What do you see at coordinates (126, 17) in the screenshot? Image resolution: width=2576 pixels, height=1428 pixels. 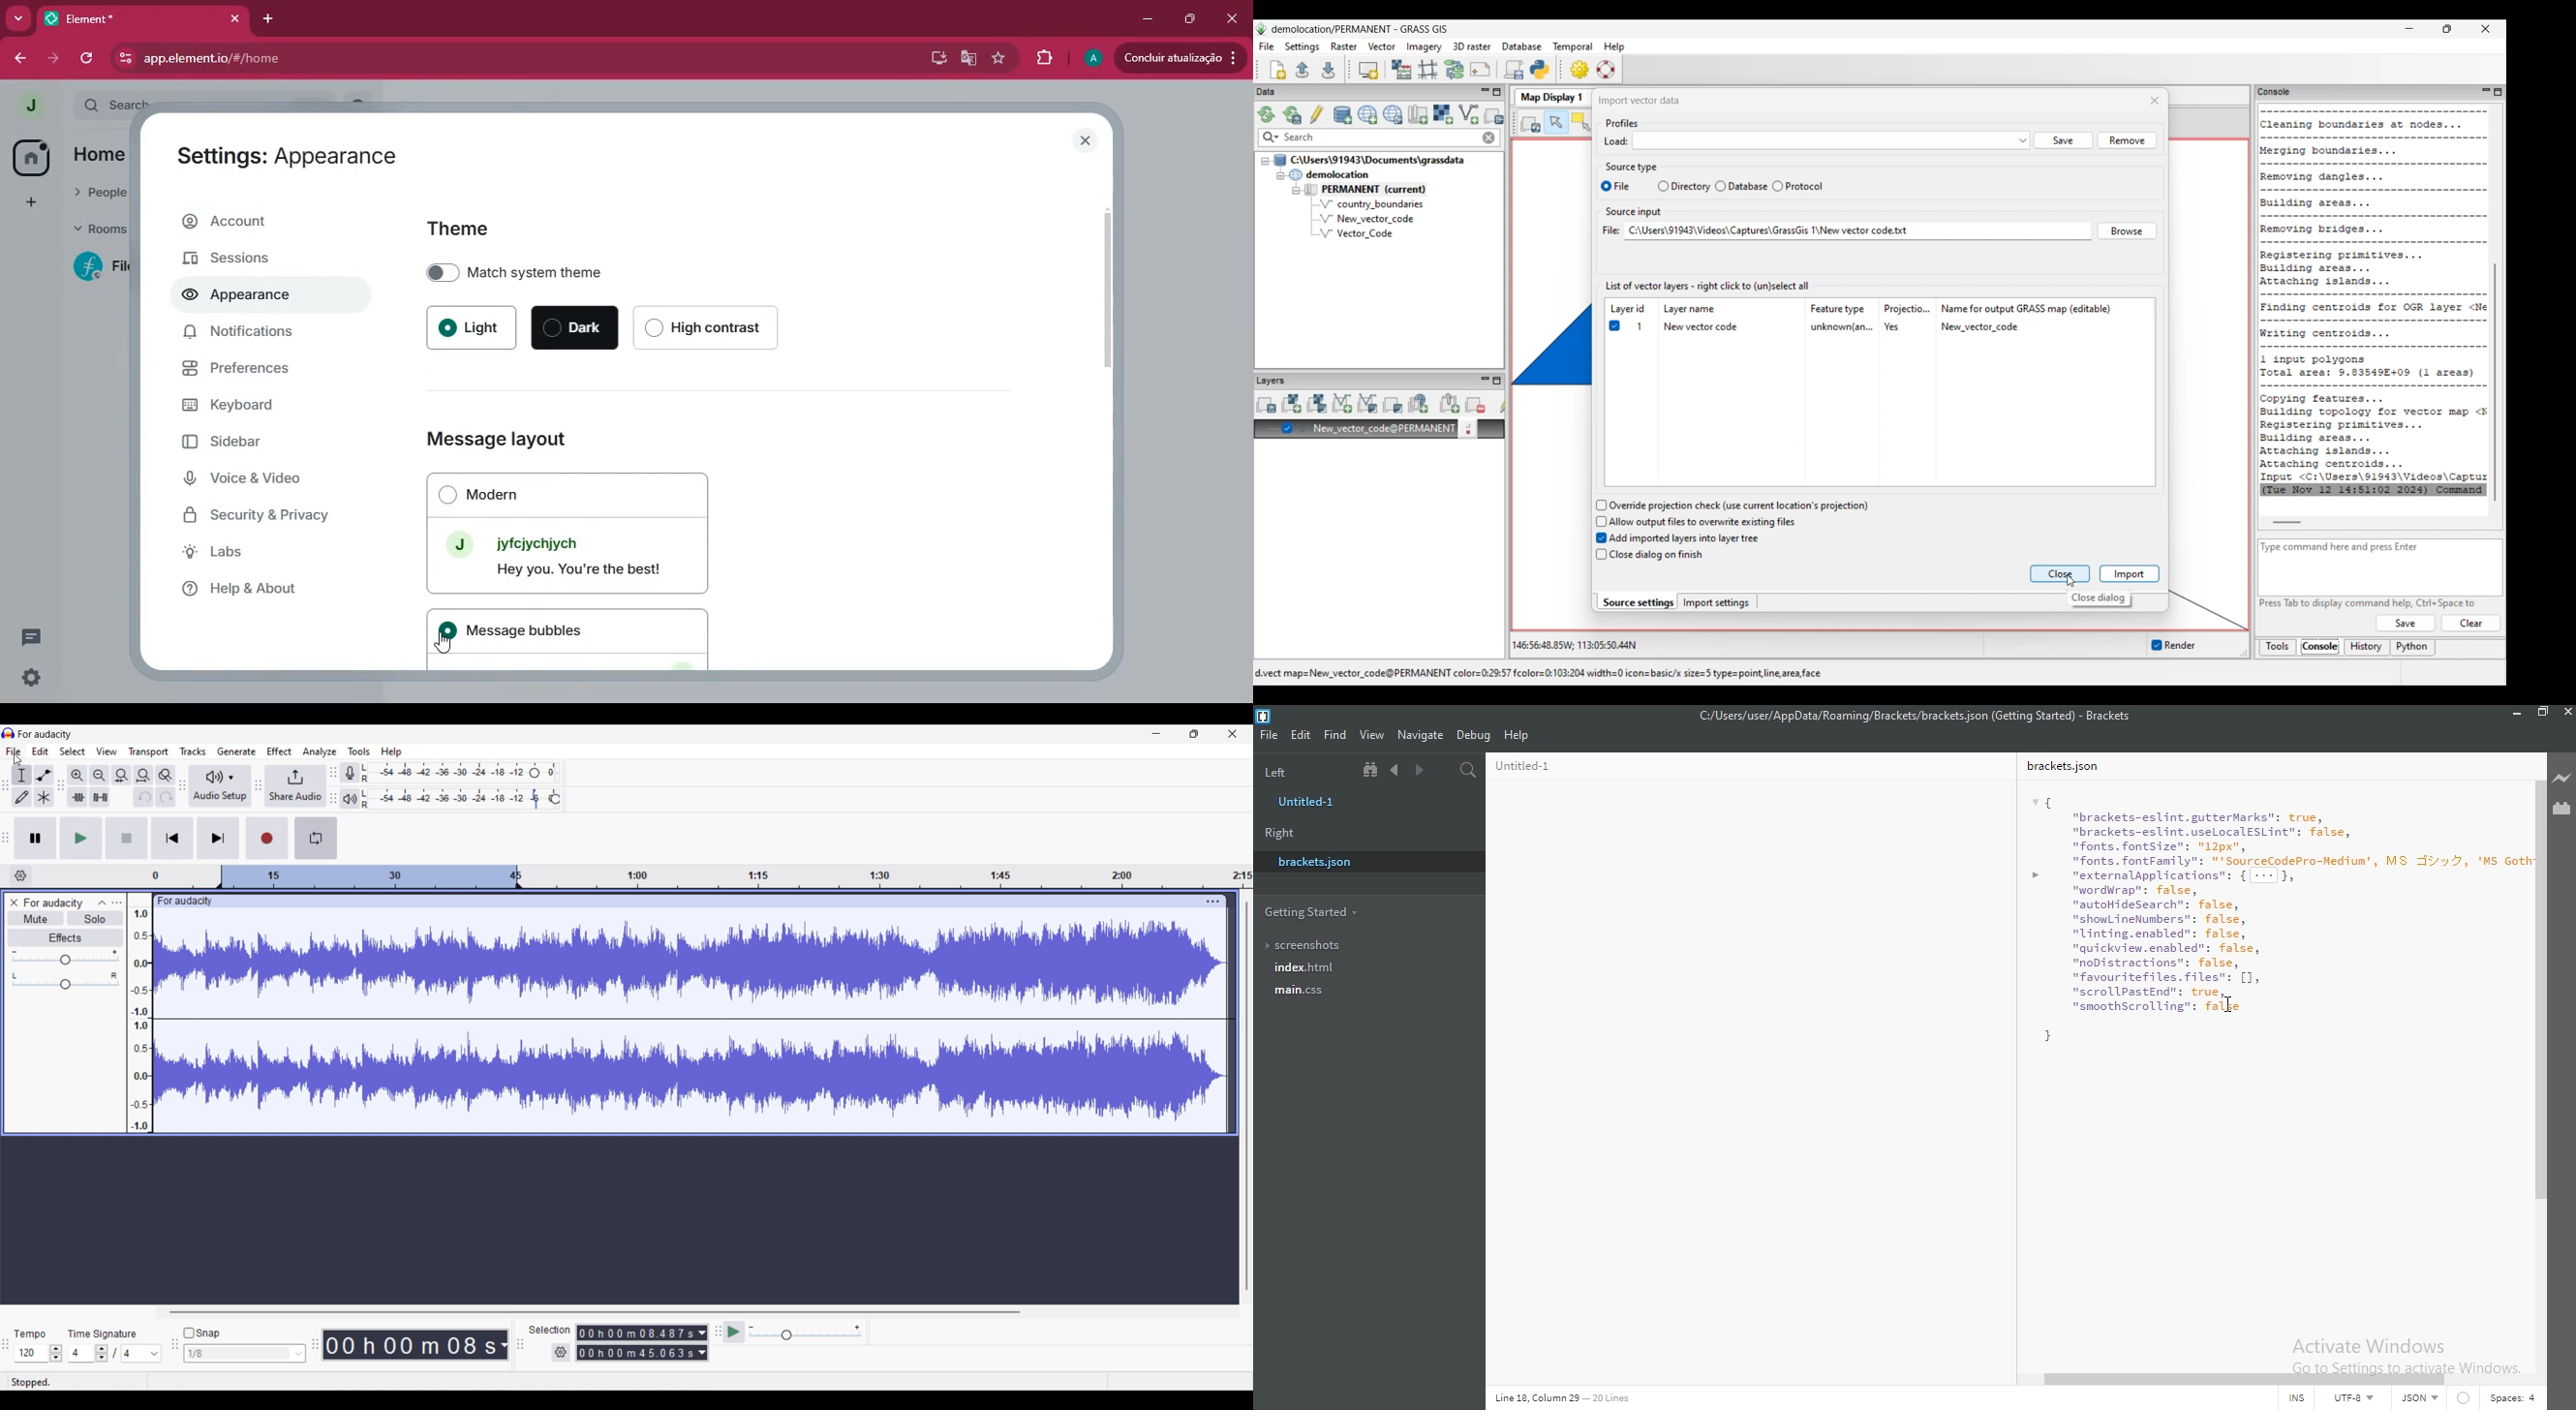 I see `Element*` at bounding box center [126, 17].